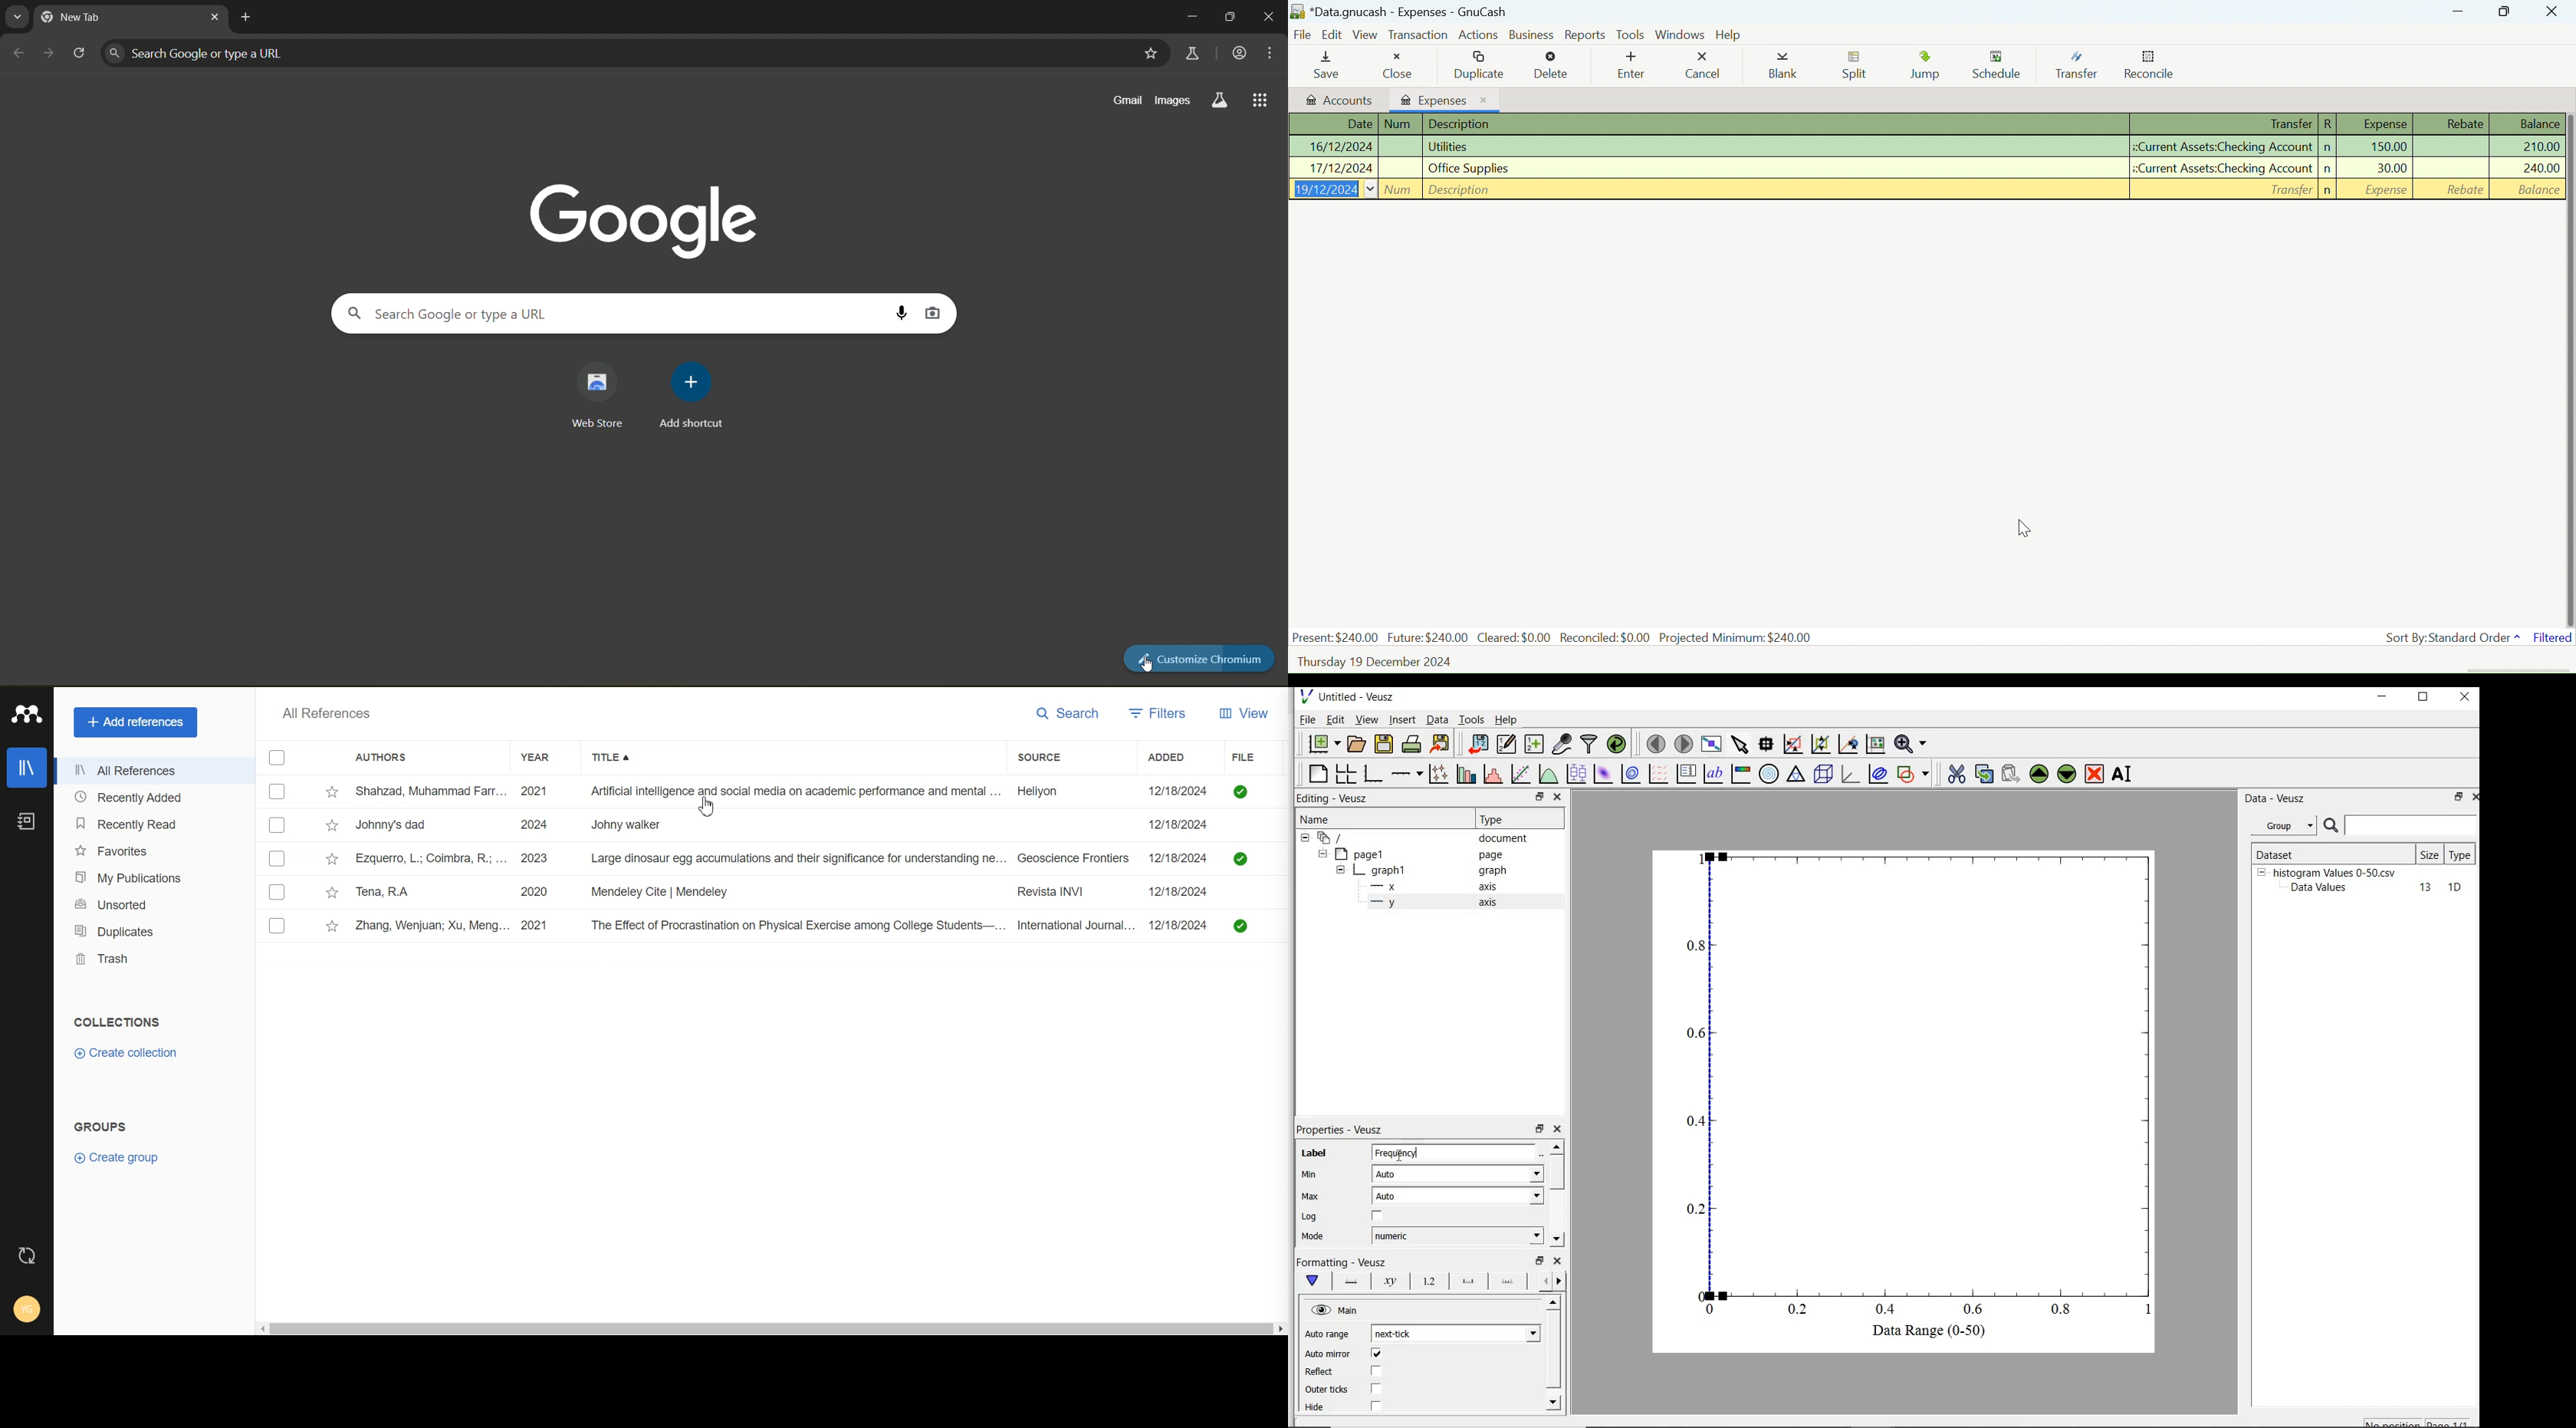  Describe the element at coordinates (389, 758) in the screenshot. I see `Authors` at that location.